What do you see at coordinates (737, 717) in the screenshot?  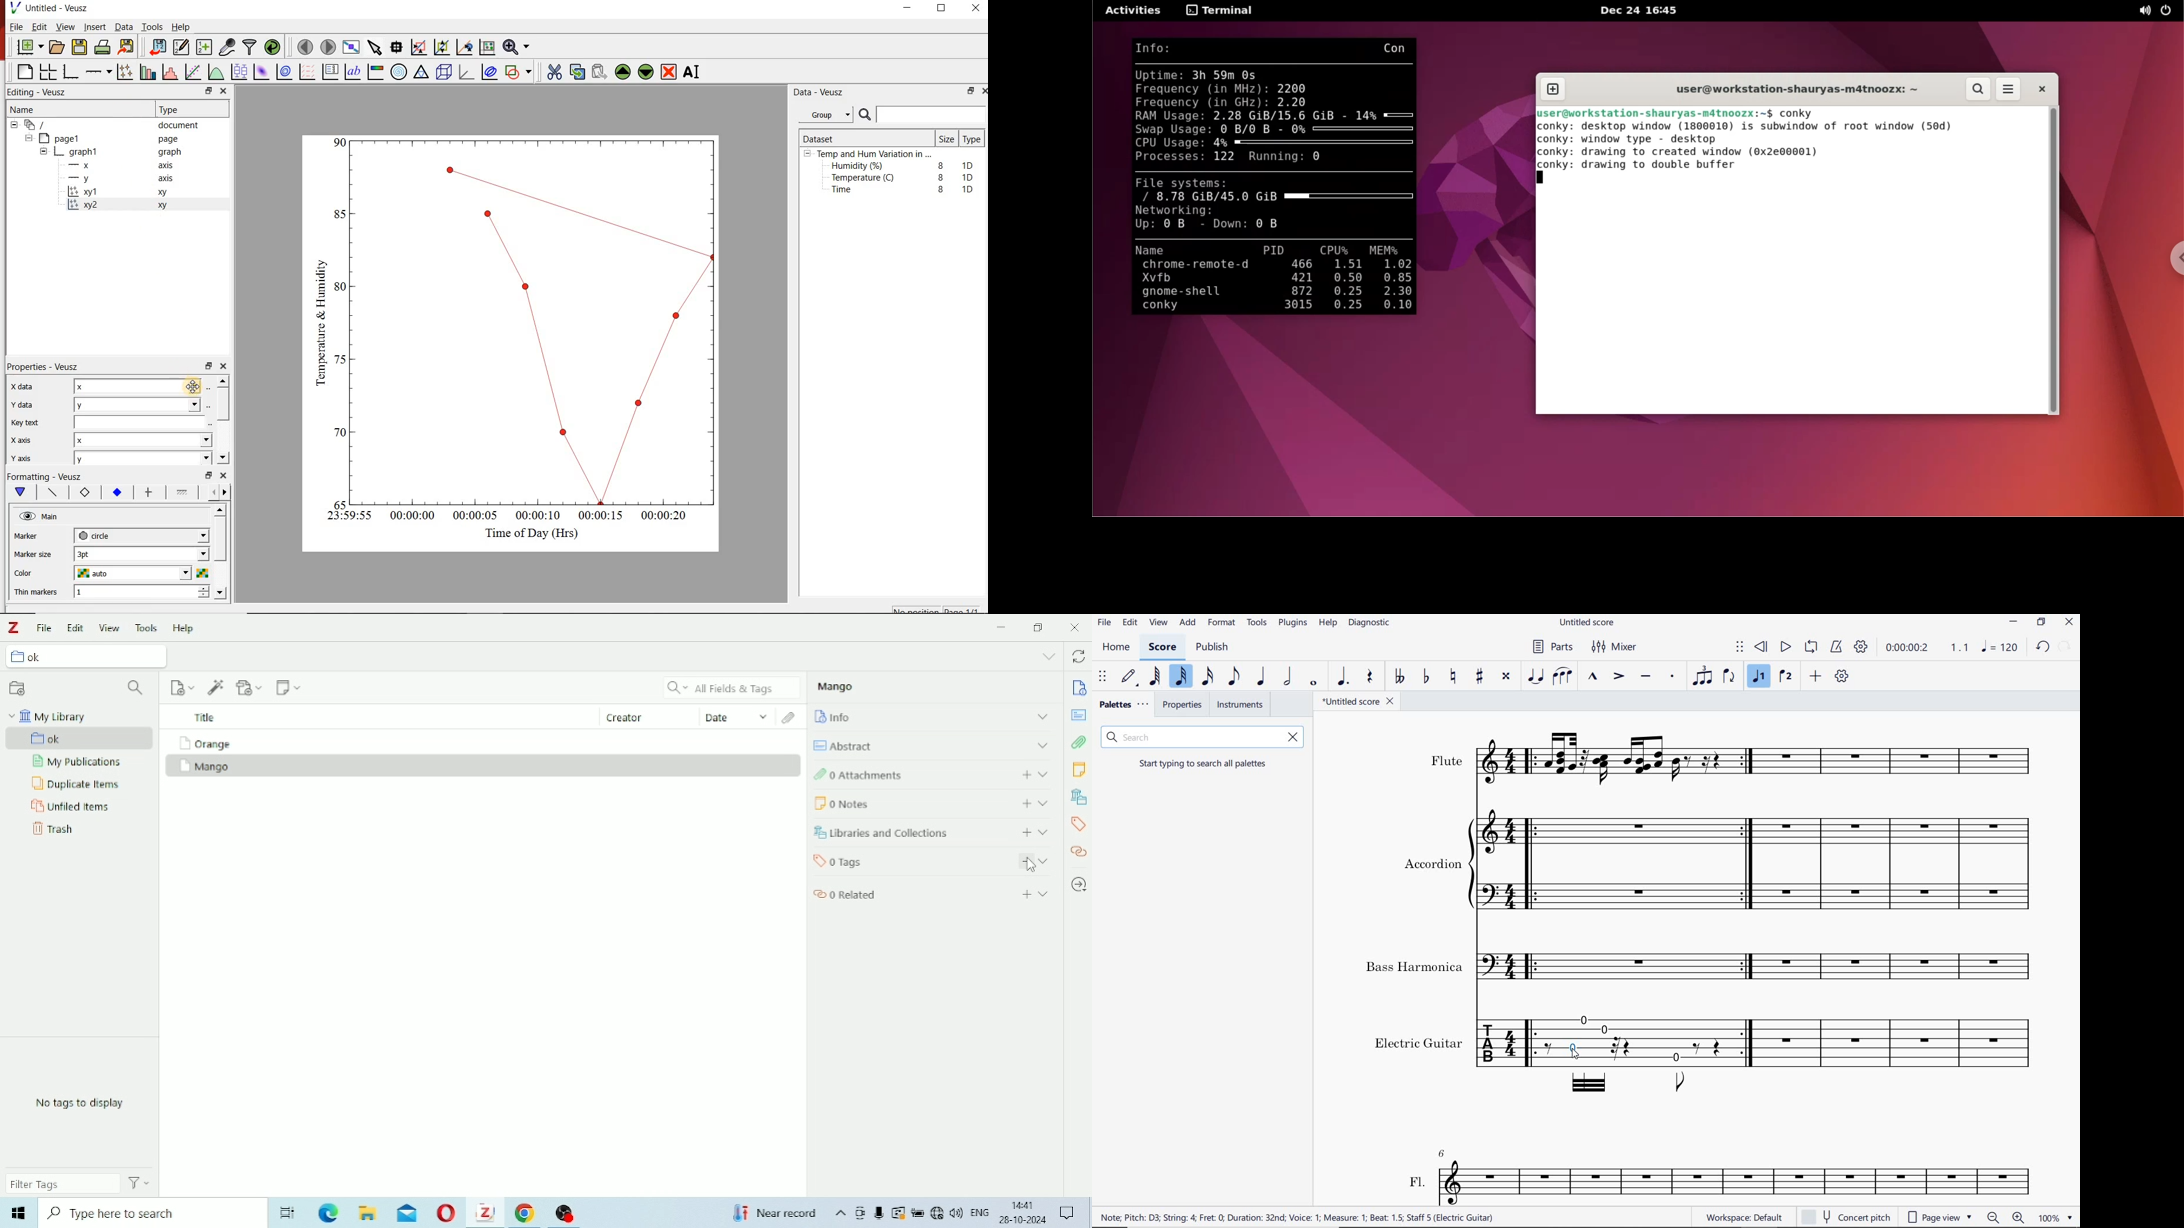 I see `Date` at bounding box center [737, 717].